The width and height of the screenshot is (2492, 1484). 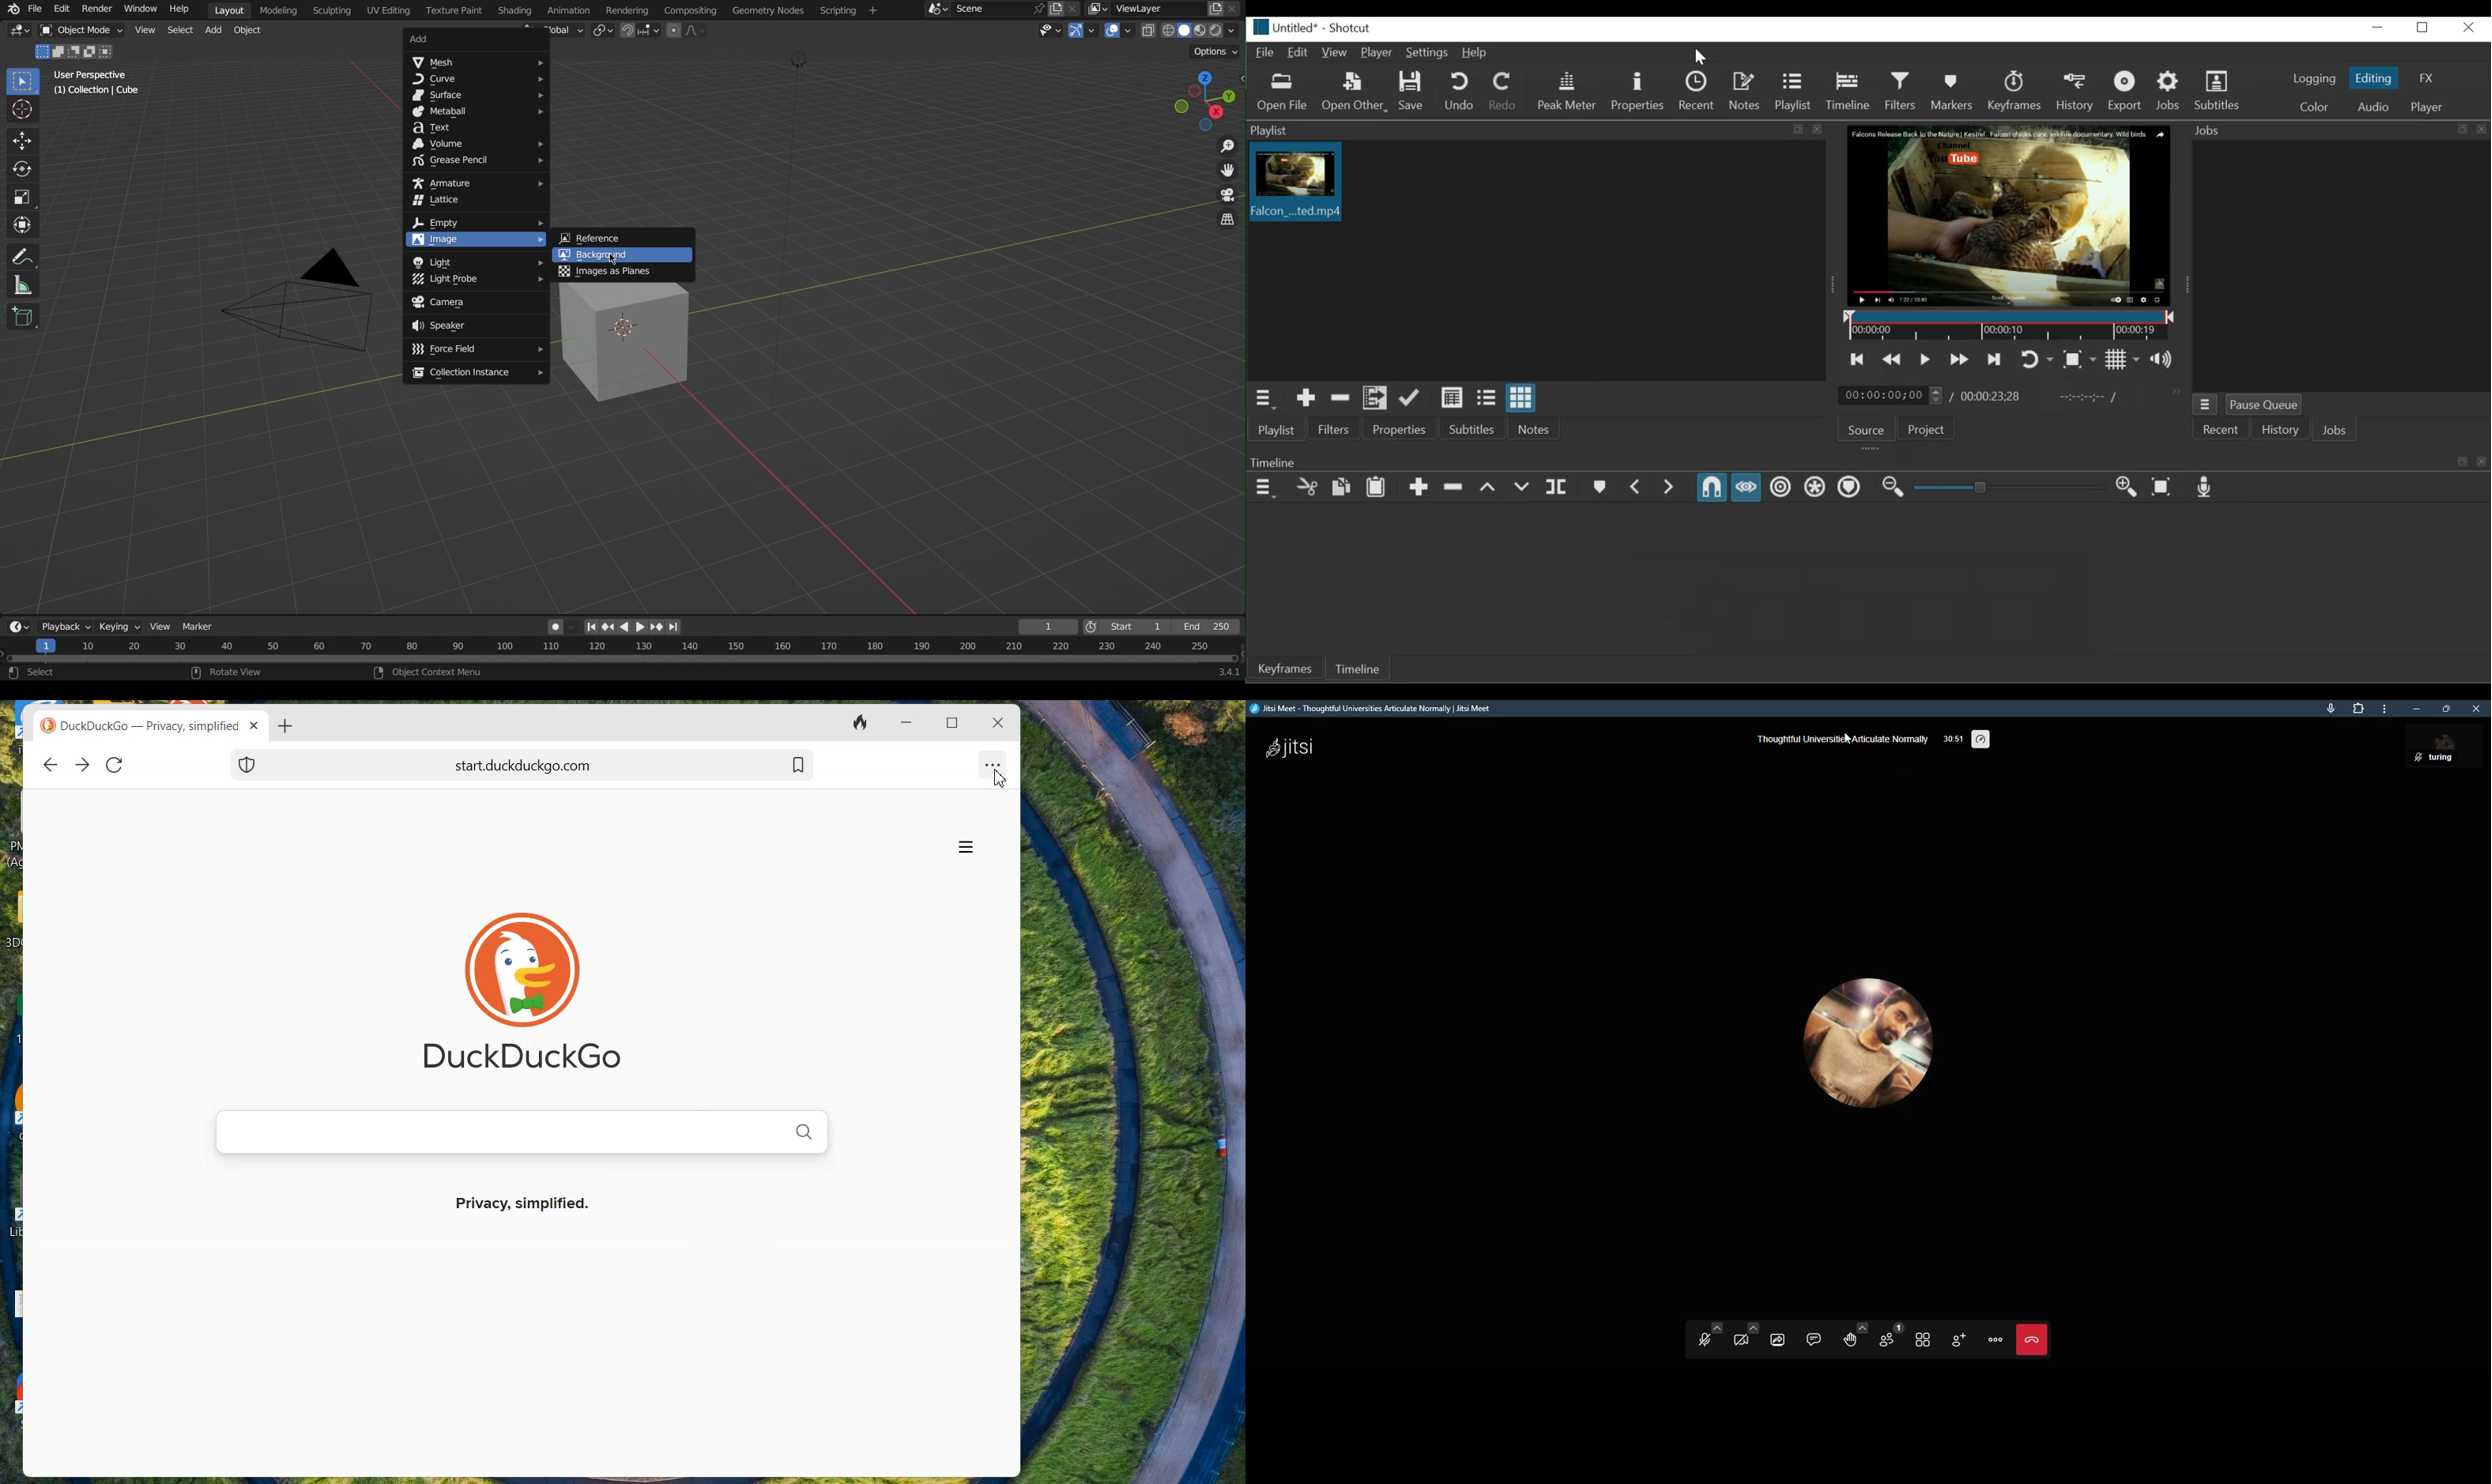 What do you see at coordinates (1703, 1338) in the screenshot?
I see `unmute mic` at bounding box center [1703, 1338].